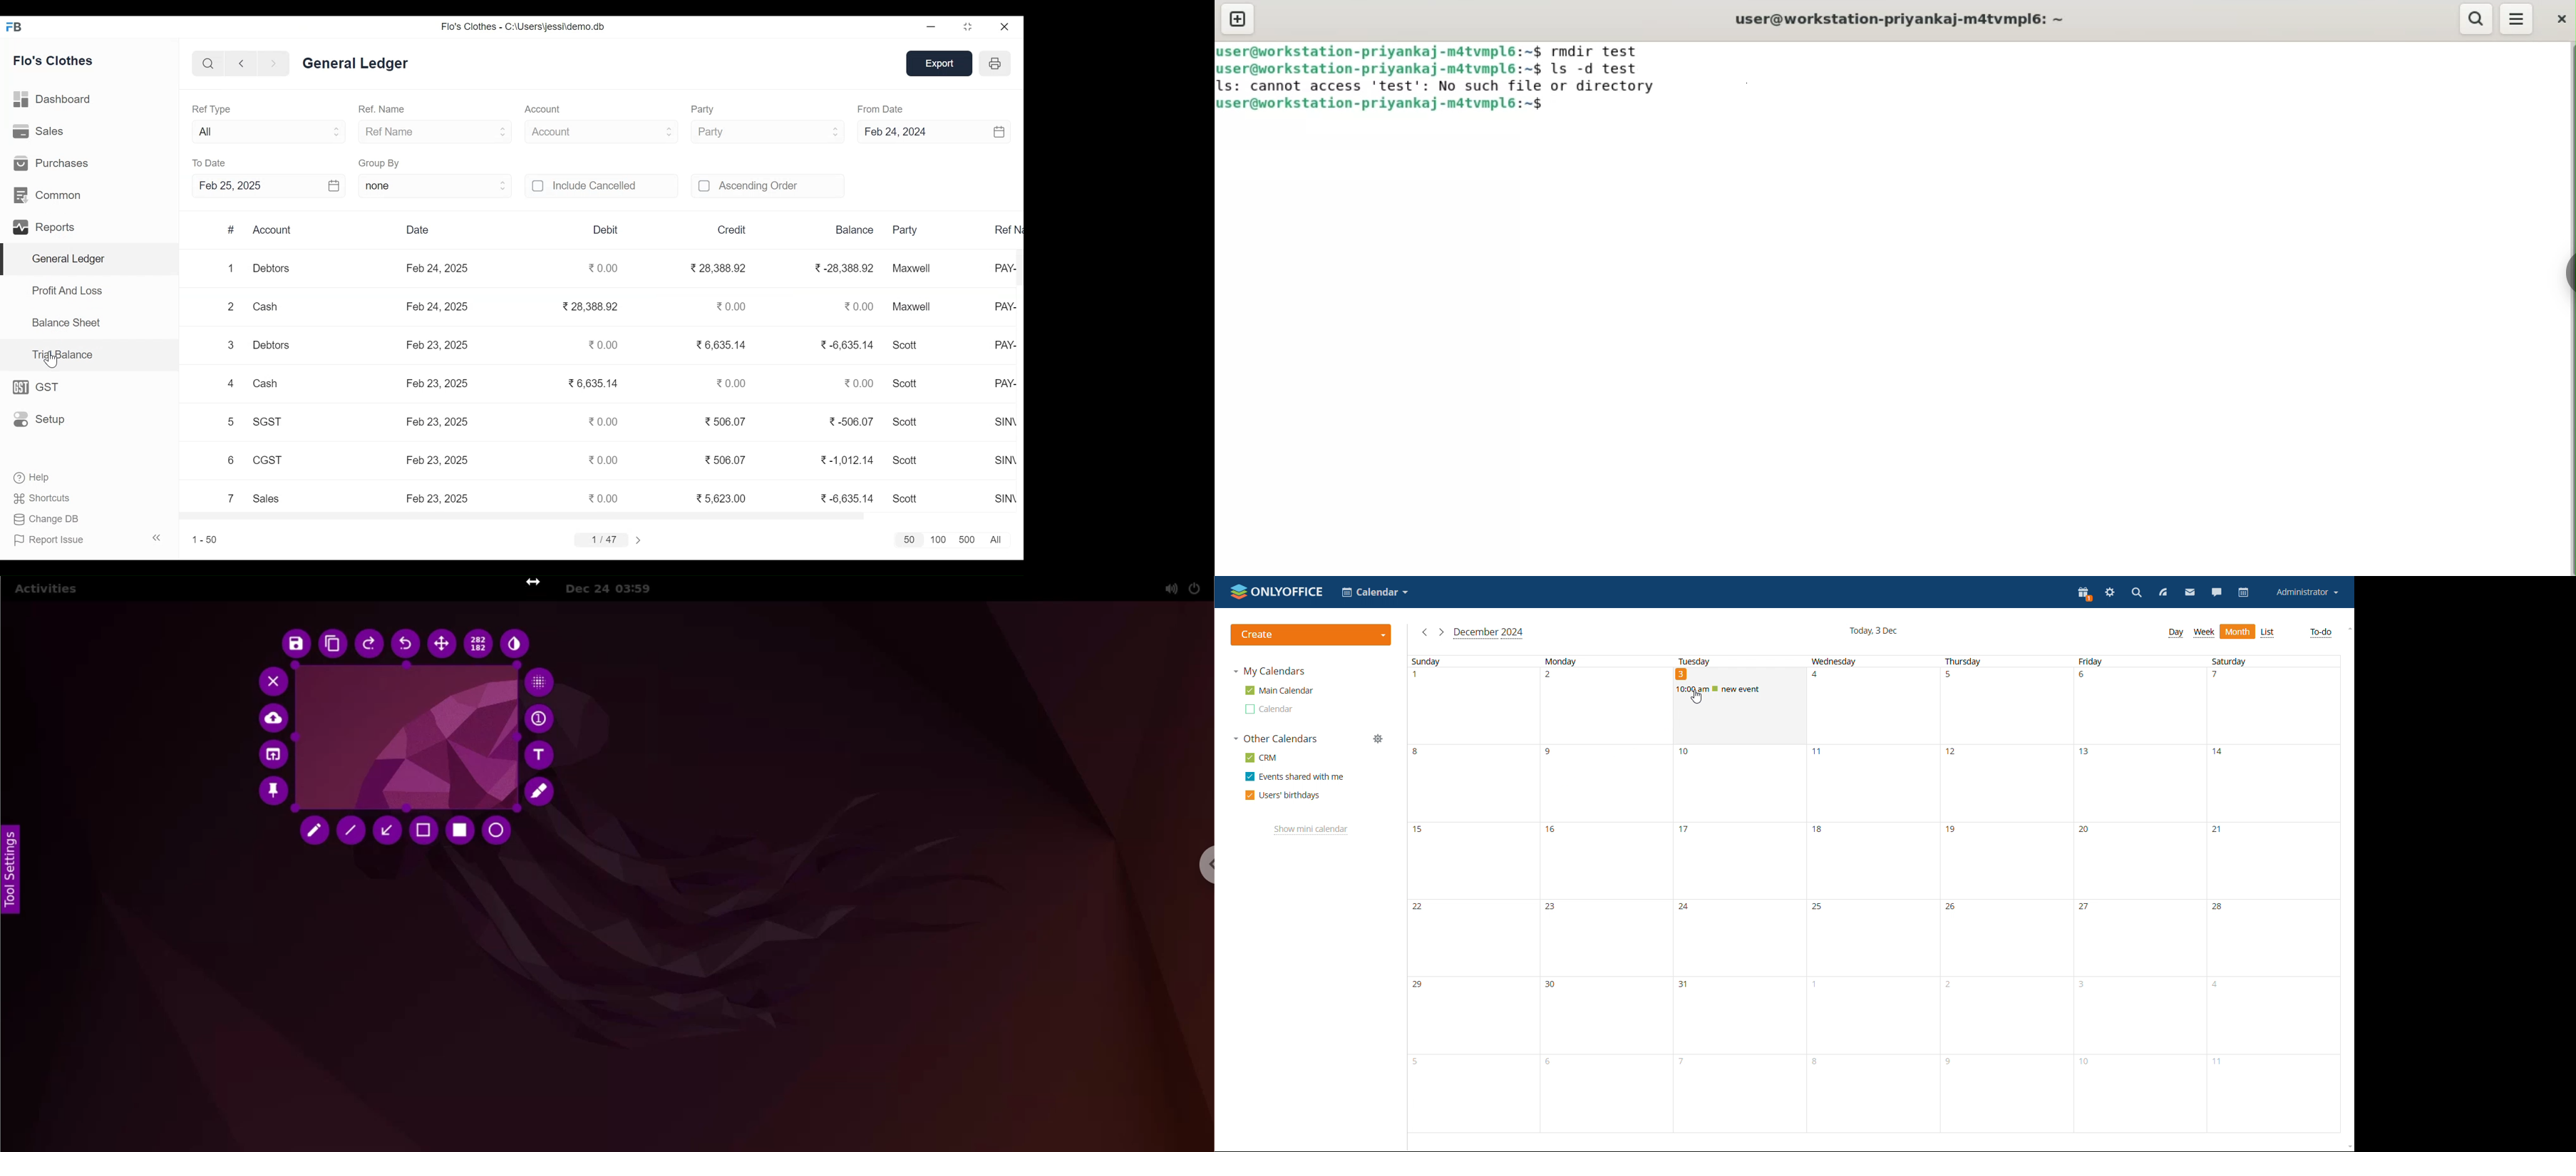 This screenshot has height=1176, width=2576. What do you see at coordinates (437, 420) in the screenshot?
I see `Feb 23. 2025` at bounding box center [437, 420].